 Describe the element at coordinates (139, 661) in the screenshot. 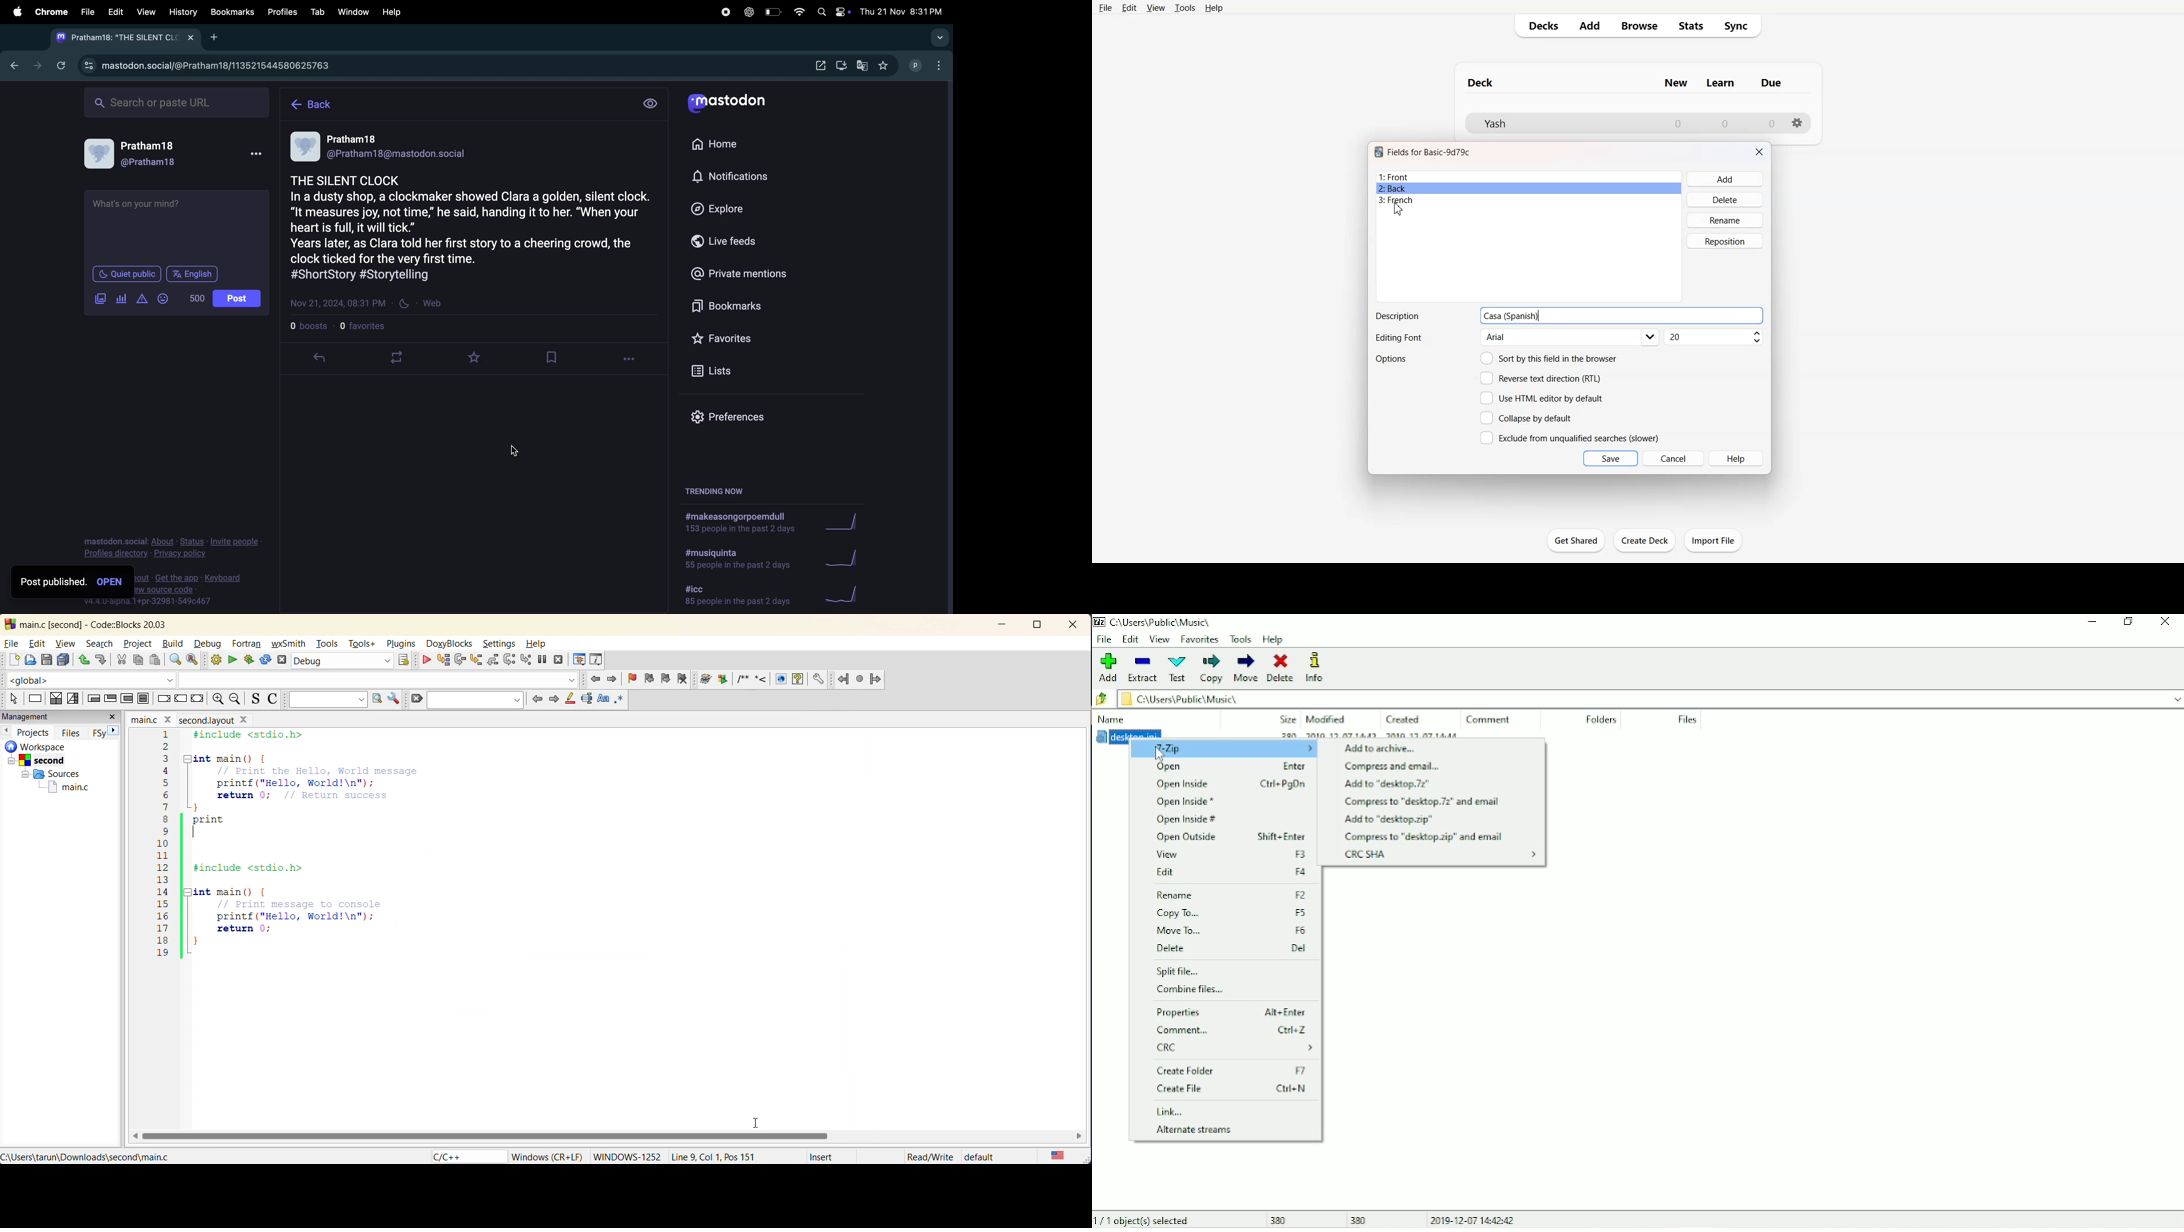

I see `copy` at that location.